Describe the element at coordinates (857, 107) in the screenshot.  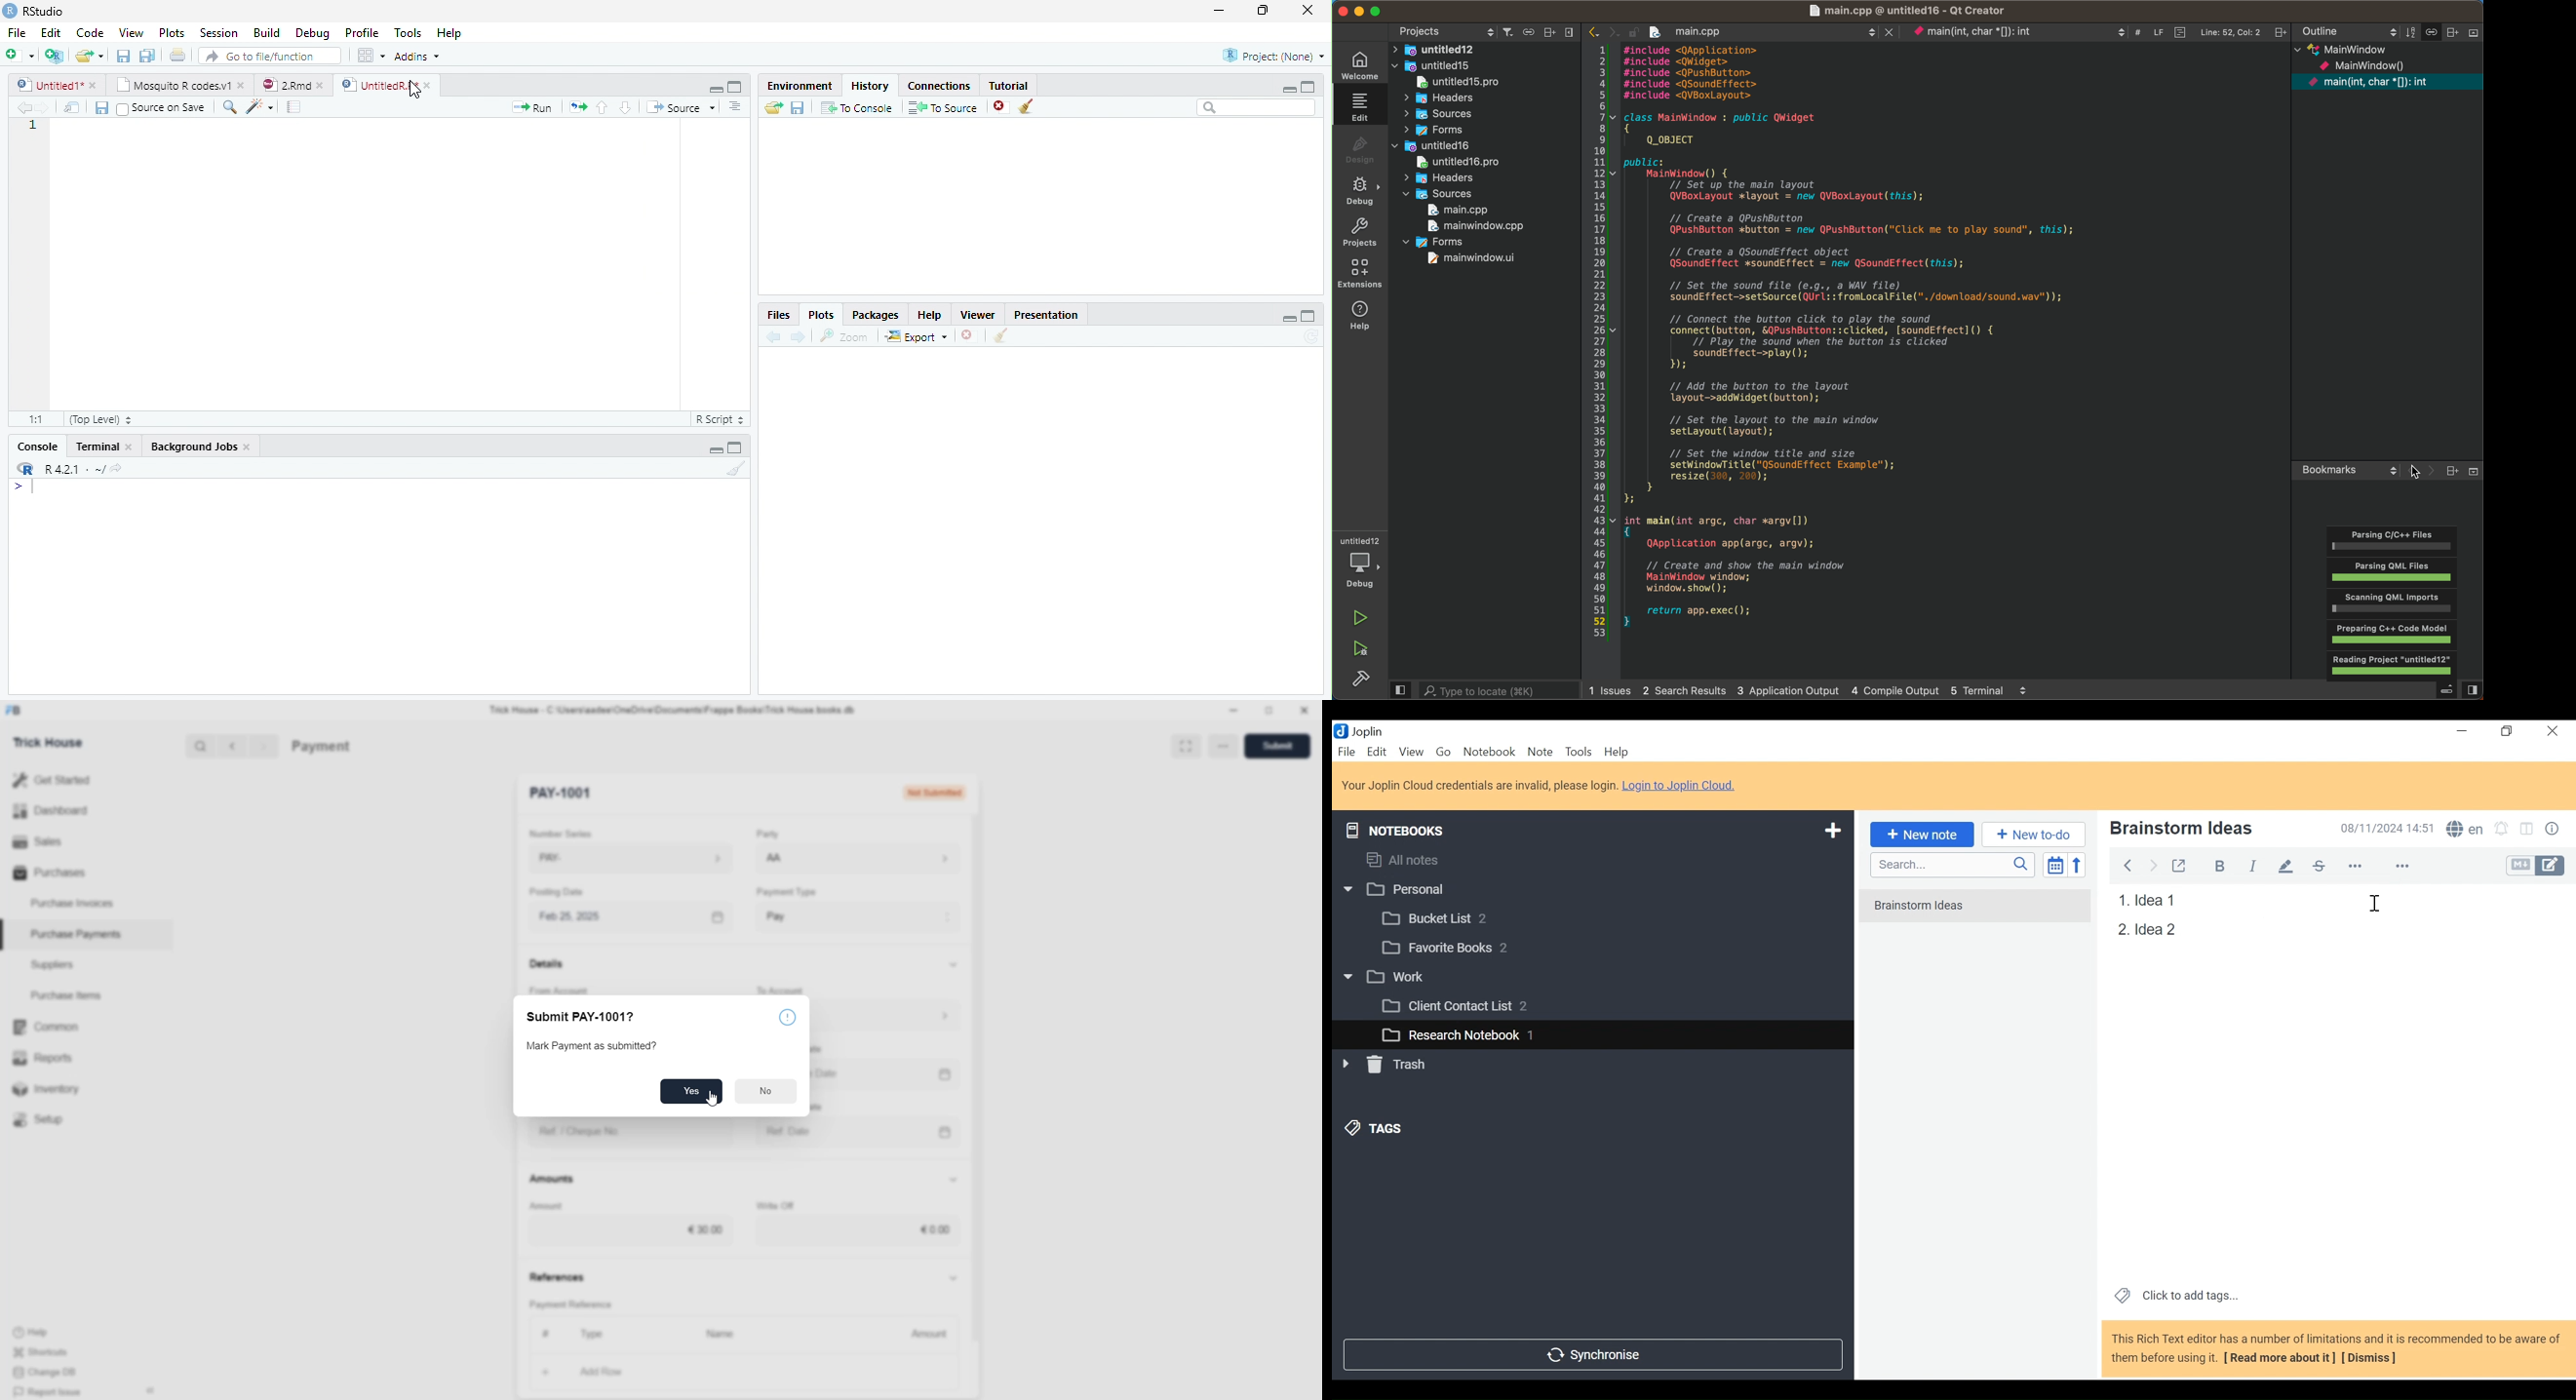
I see `To Console` at that location.